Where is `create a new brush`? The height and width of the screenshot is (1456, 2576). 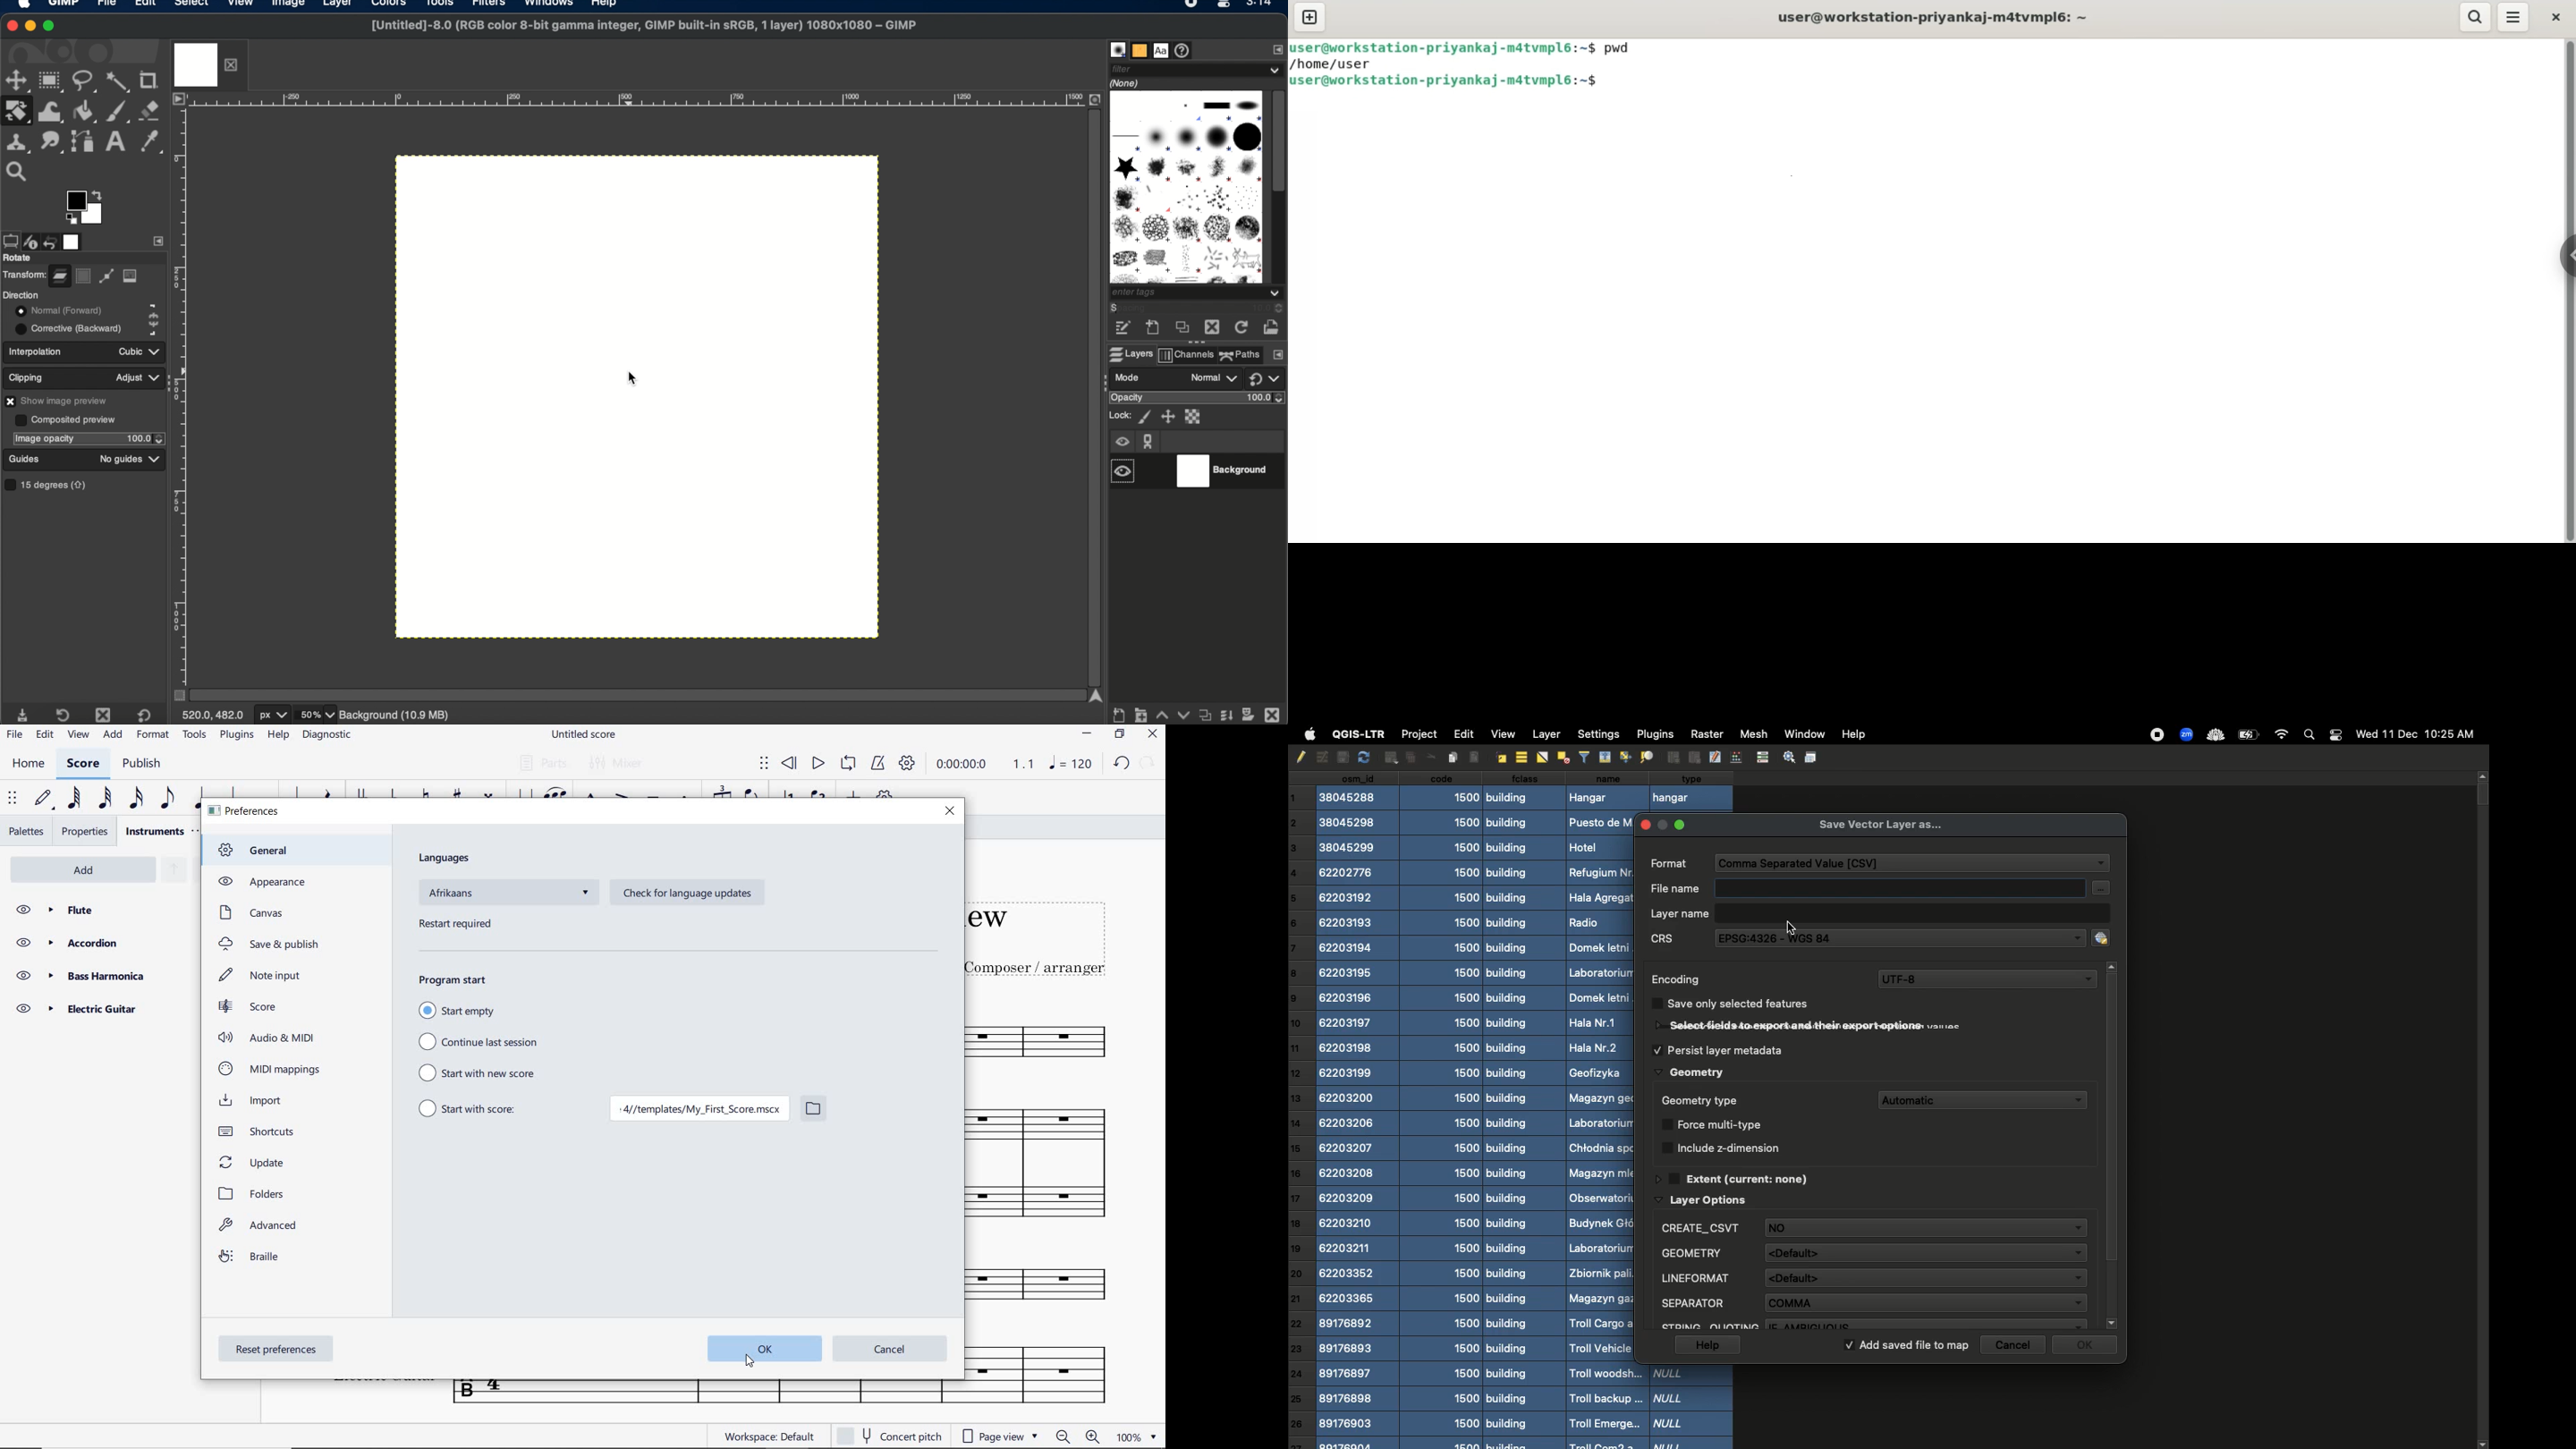 create a new brush is located at coordinates (1153, 329).